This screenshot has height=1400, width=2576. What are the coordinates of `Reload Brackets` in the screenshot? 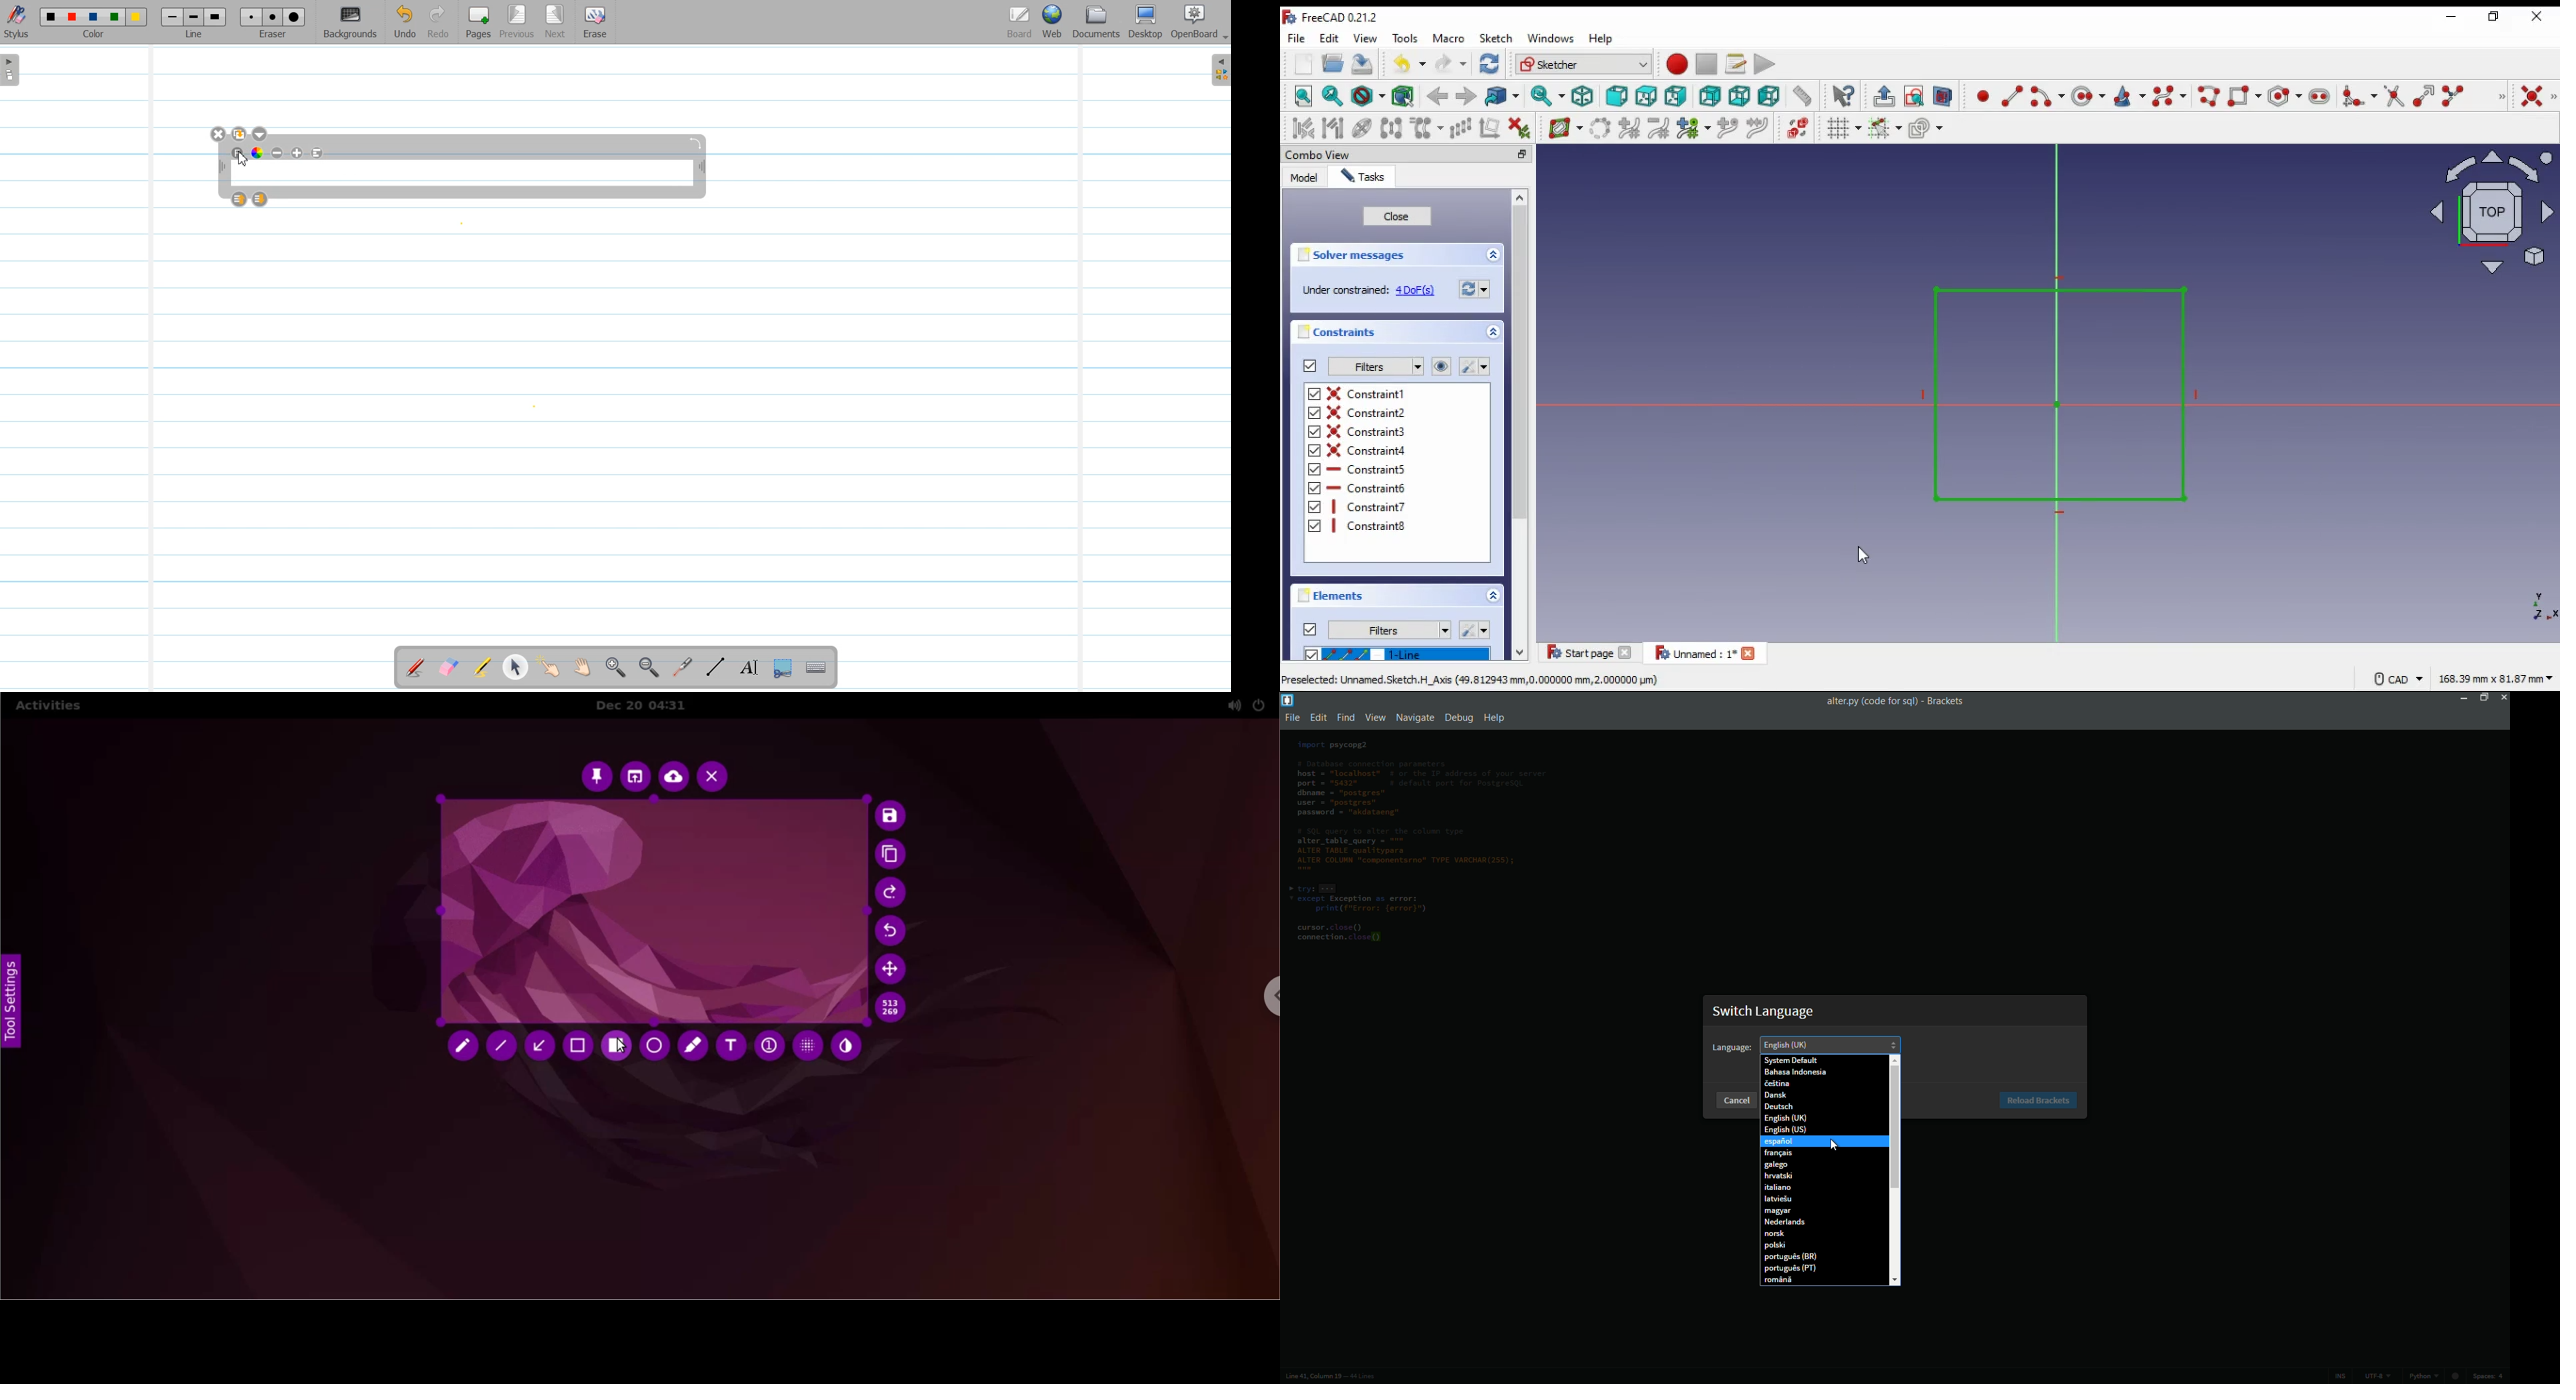 It's located at (2039, 1099).